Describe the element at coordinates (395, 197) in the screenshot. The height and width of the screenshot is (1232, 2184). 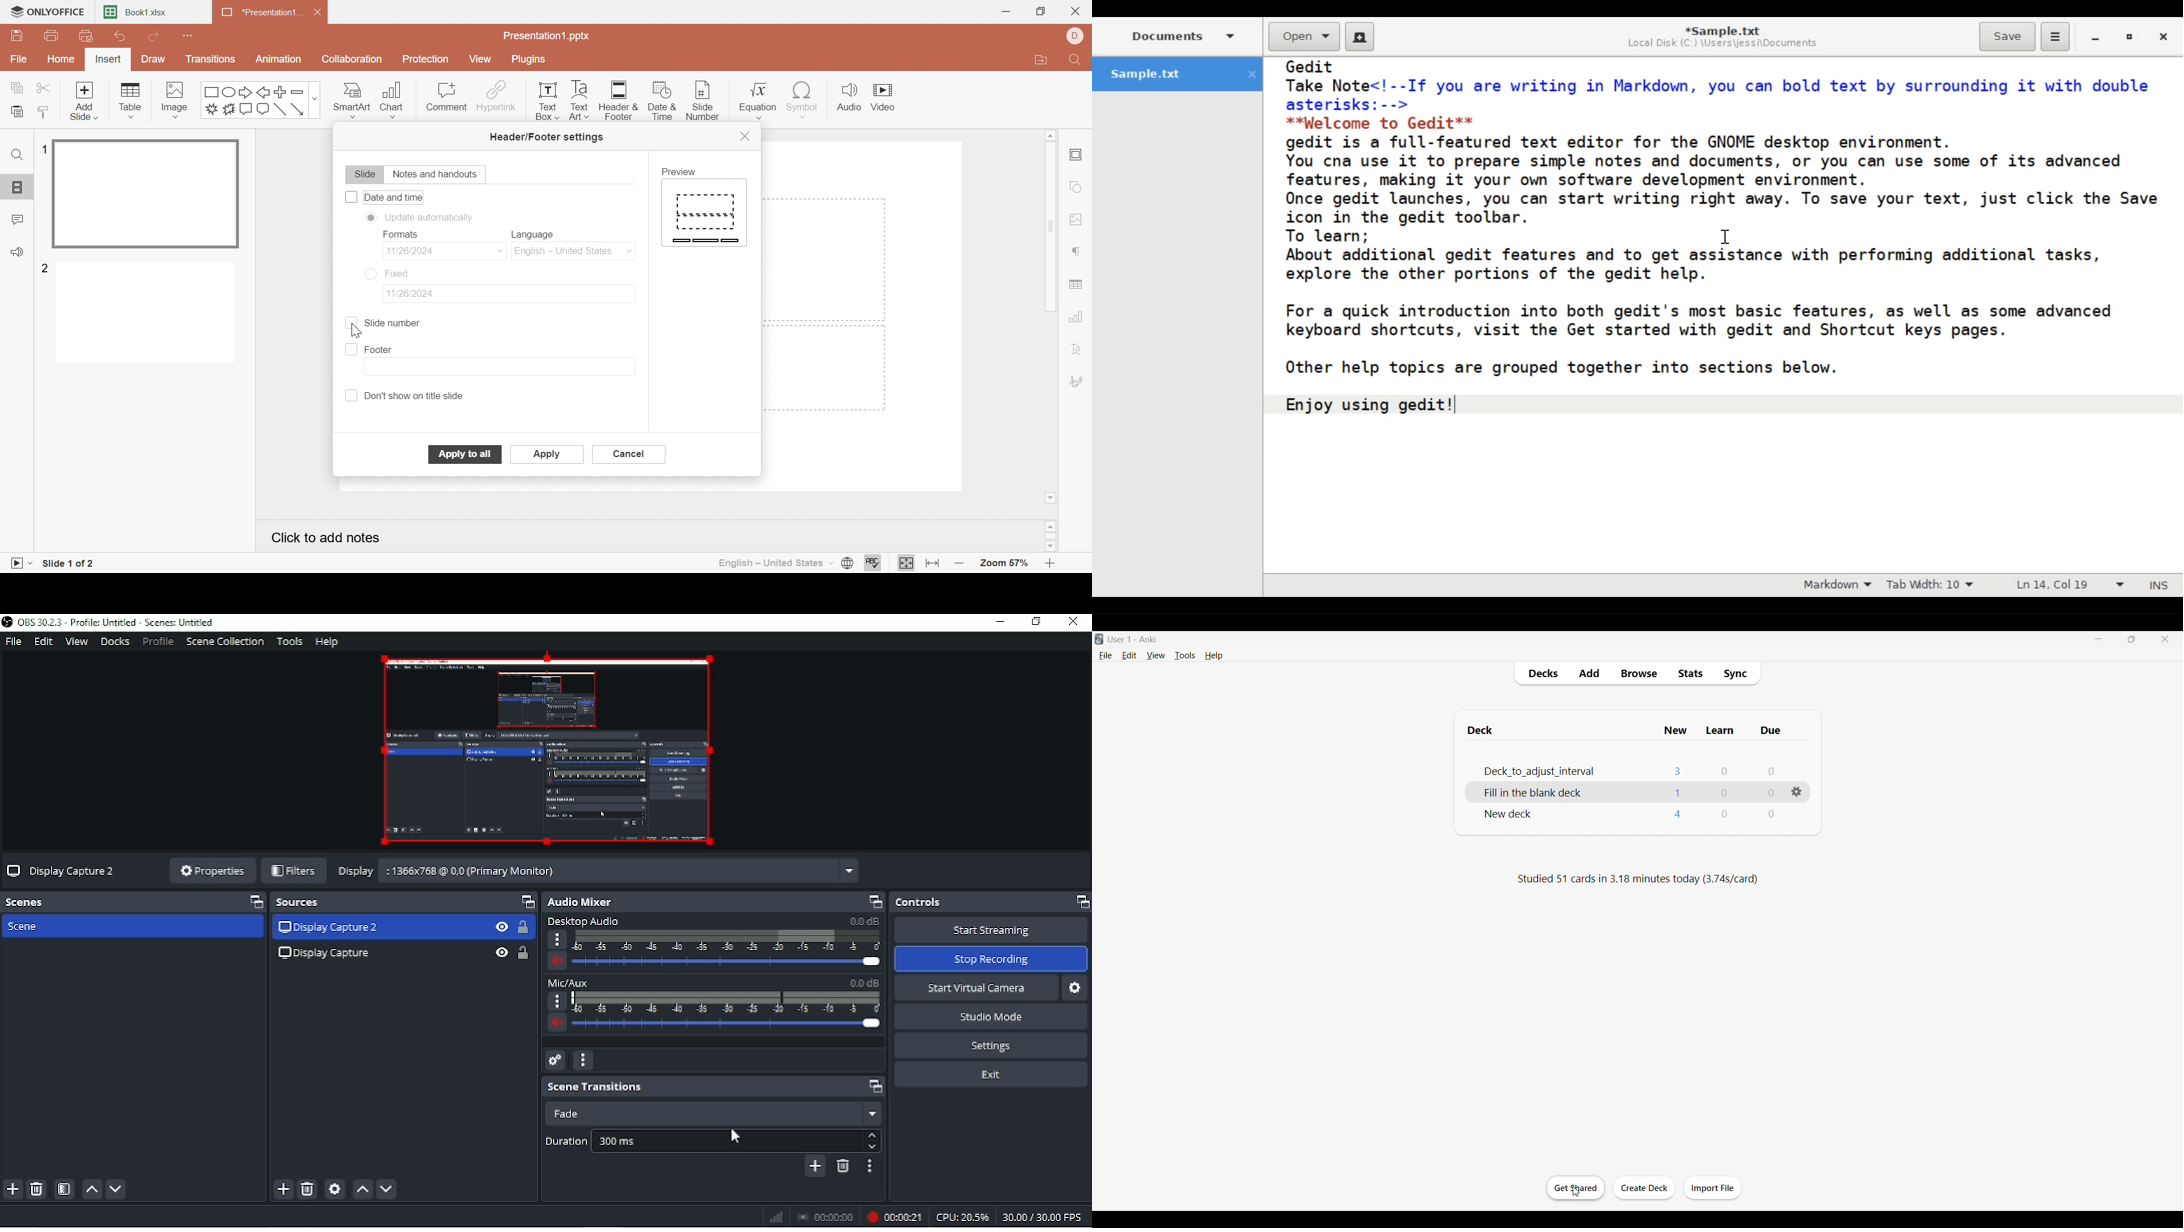
I see `Date and Time` at that location.